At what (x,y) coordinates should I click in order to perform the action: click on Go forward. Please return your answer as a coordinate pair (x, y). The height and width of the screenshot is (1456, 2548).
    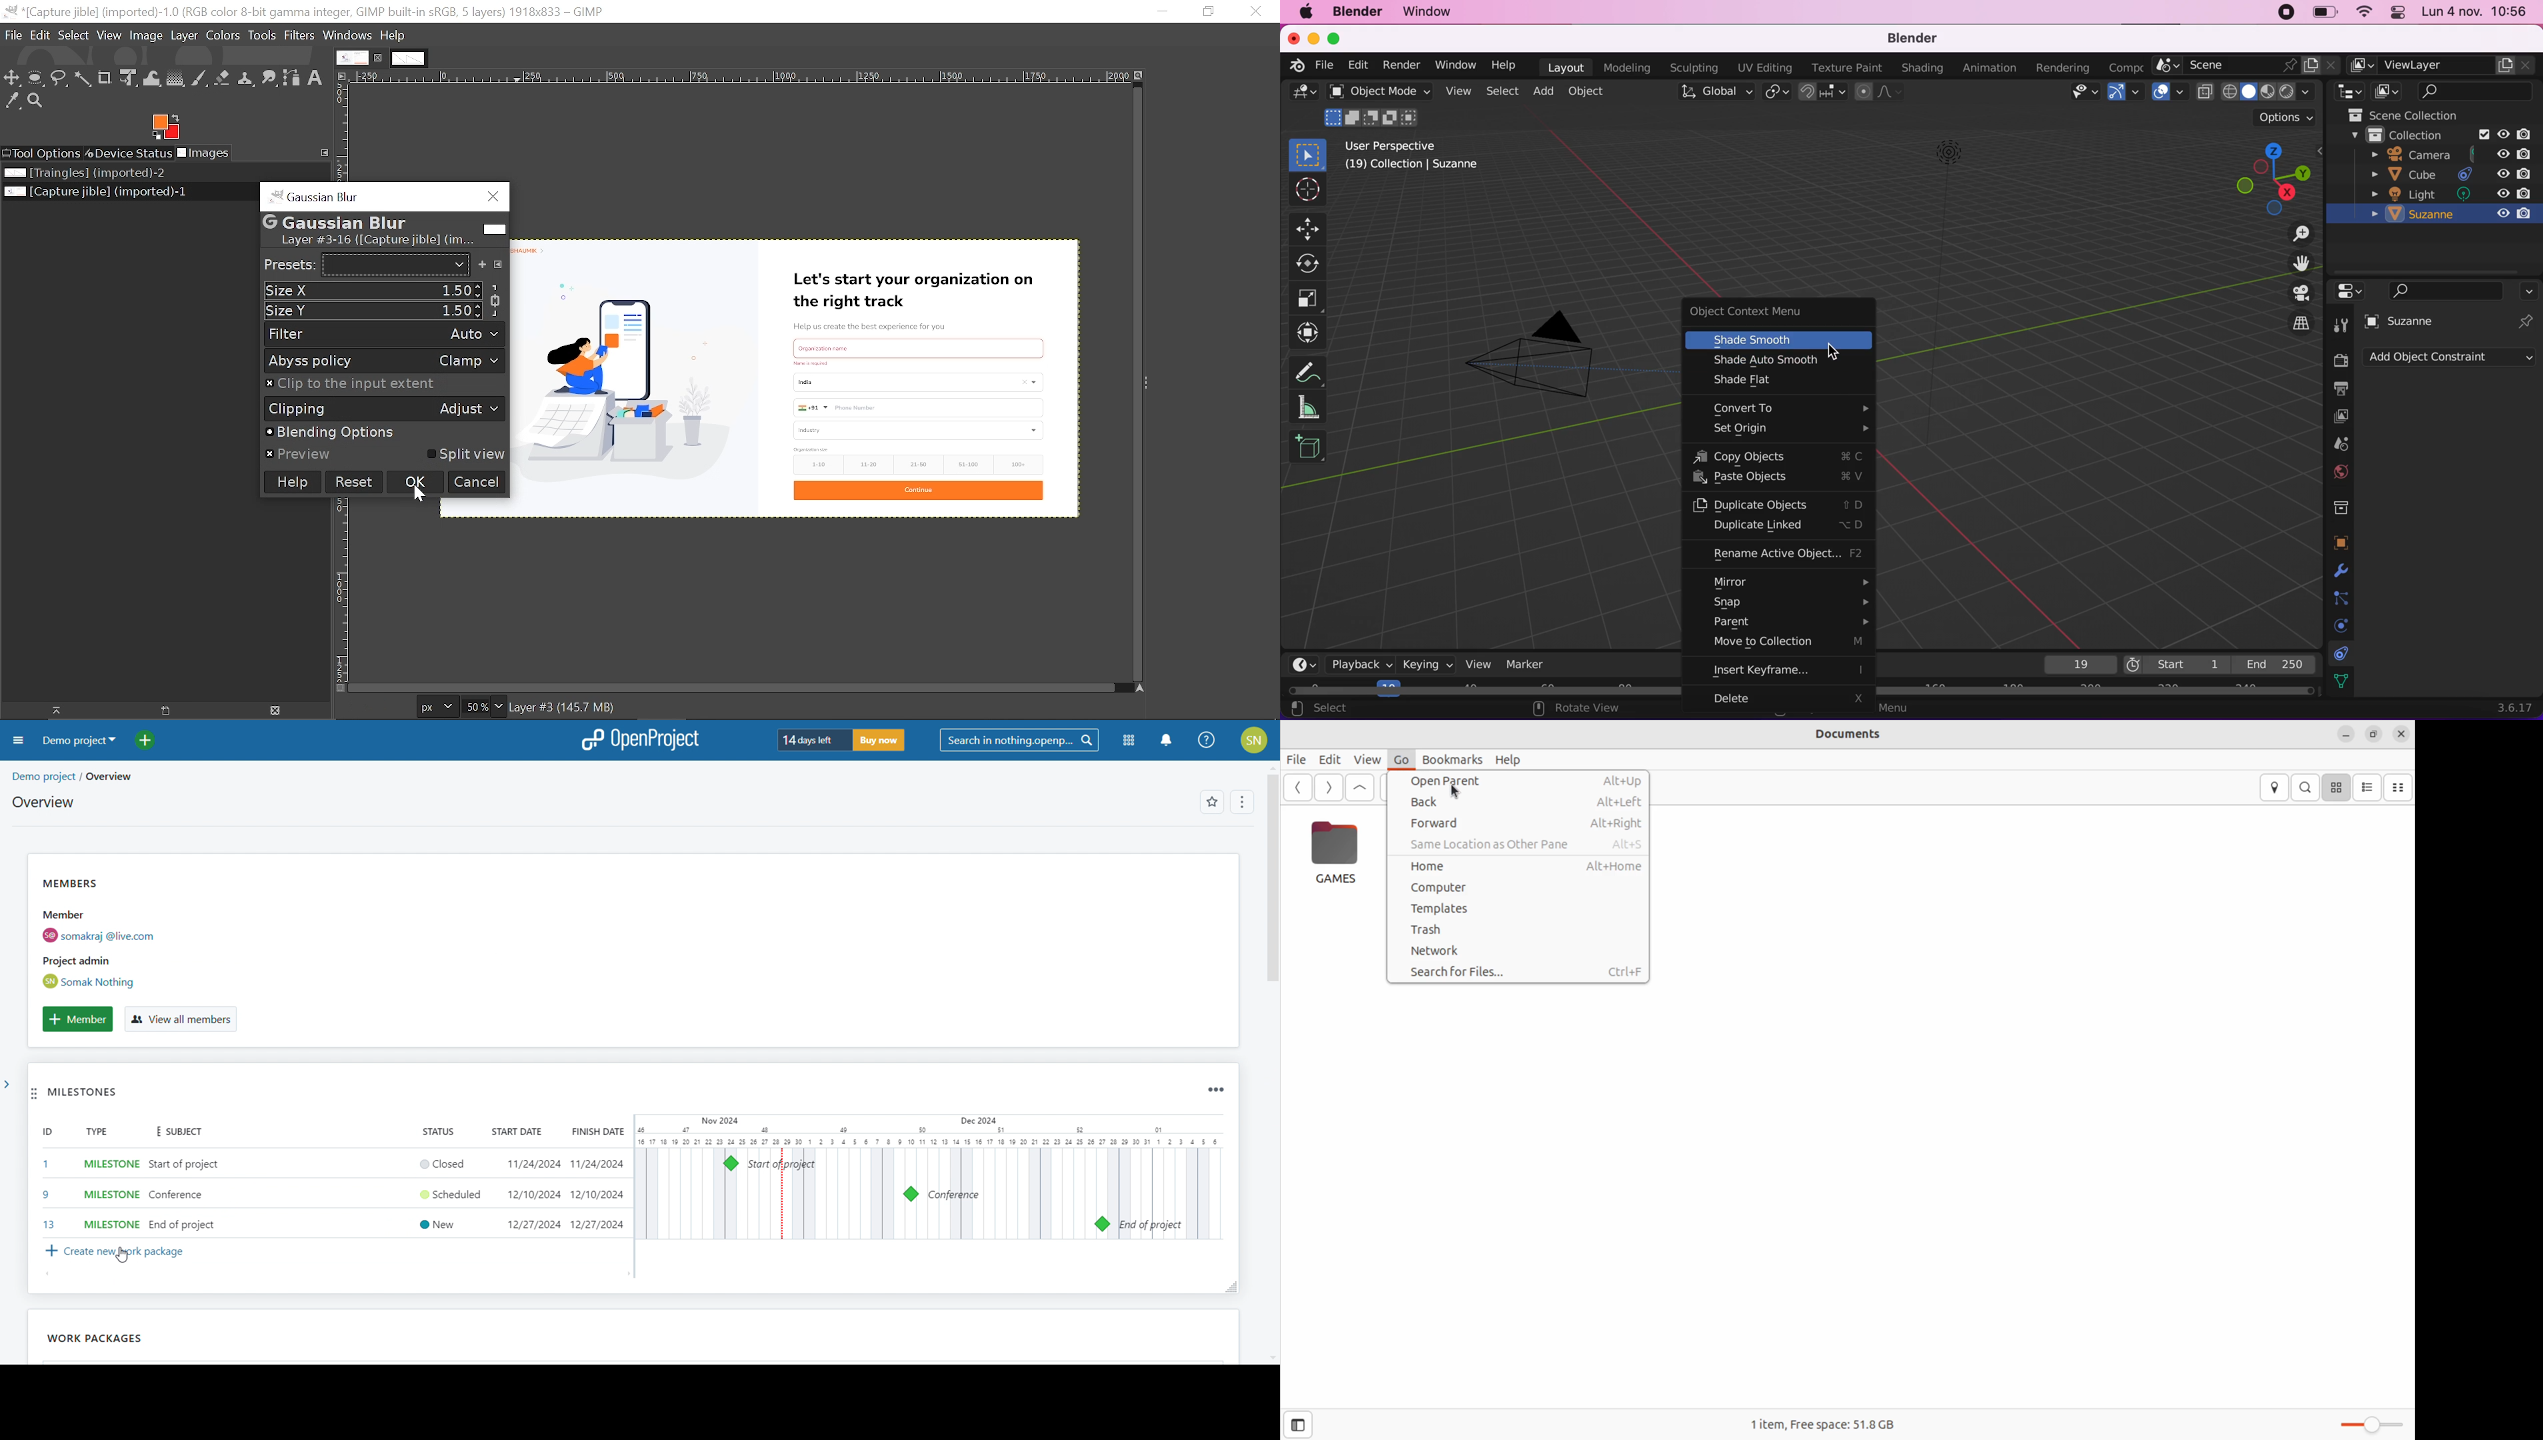
    Looking at the image, I should click on (1328, 787).